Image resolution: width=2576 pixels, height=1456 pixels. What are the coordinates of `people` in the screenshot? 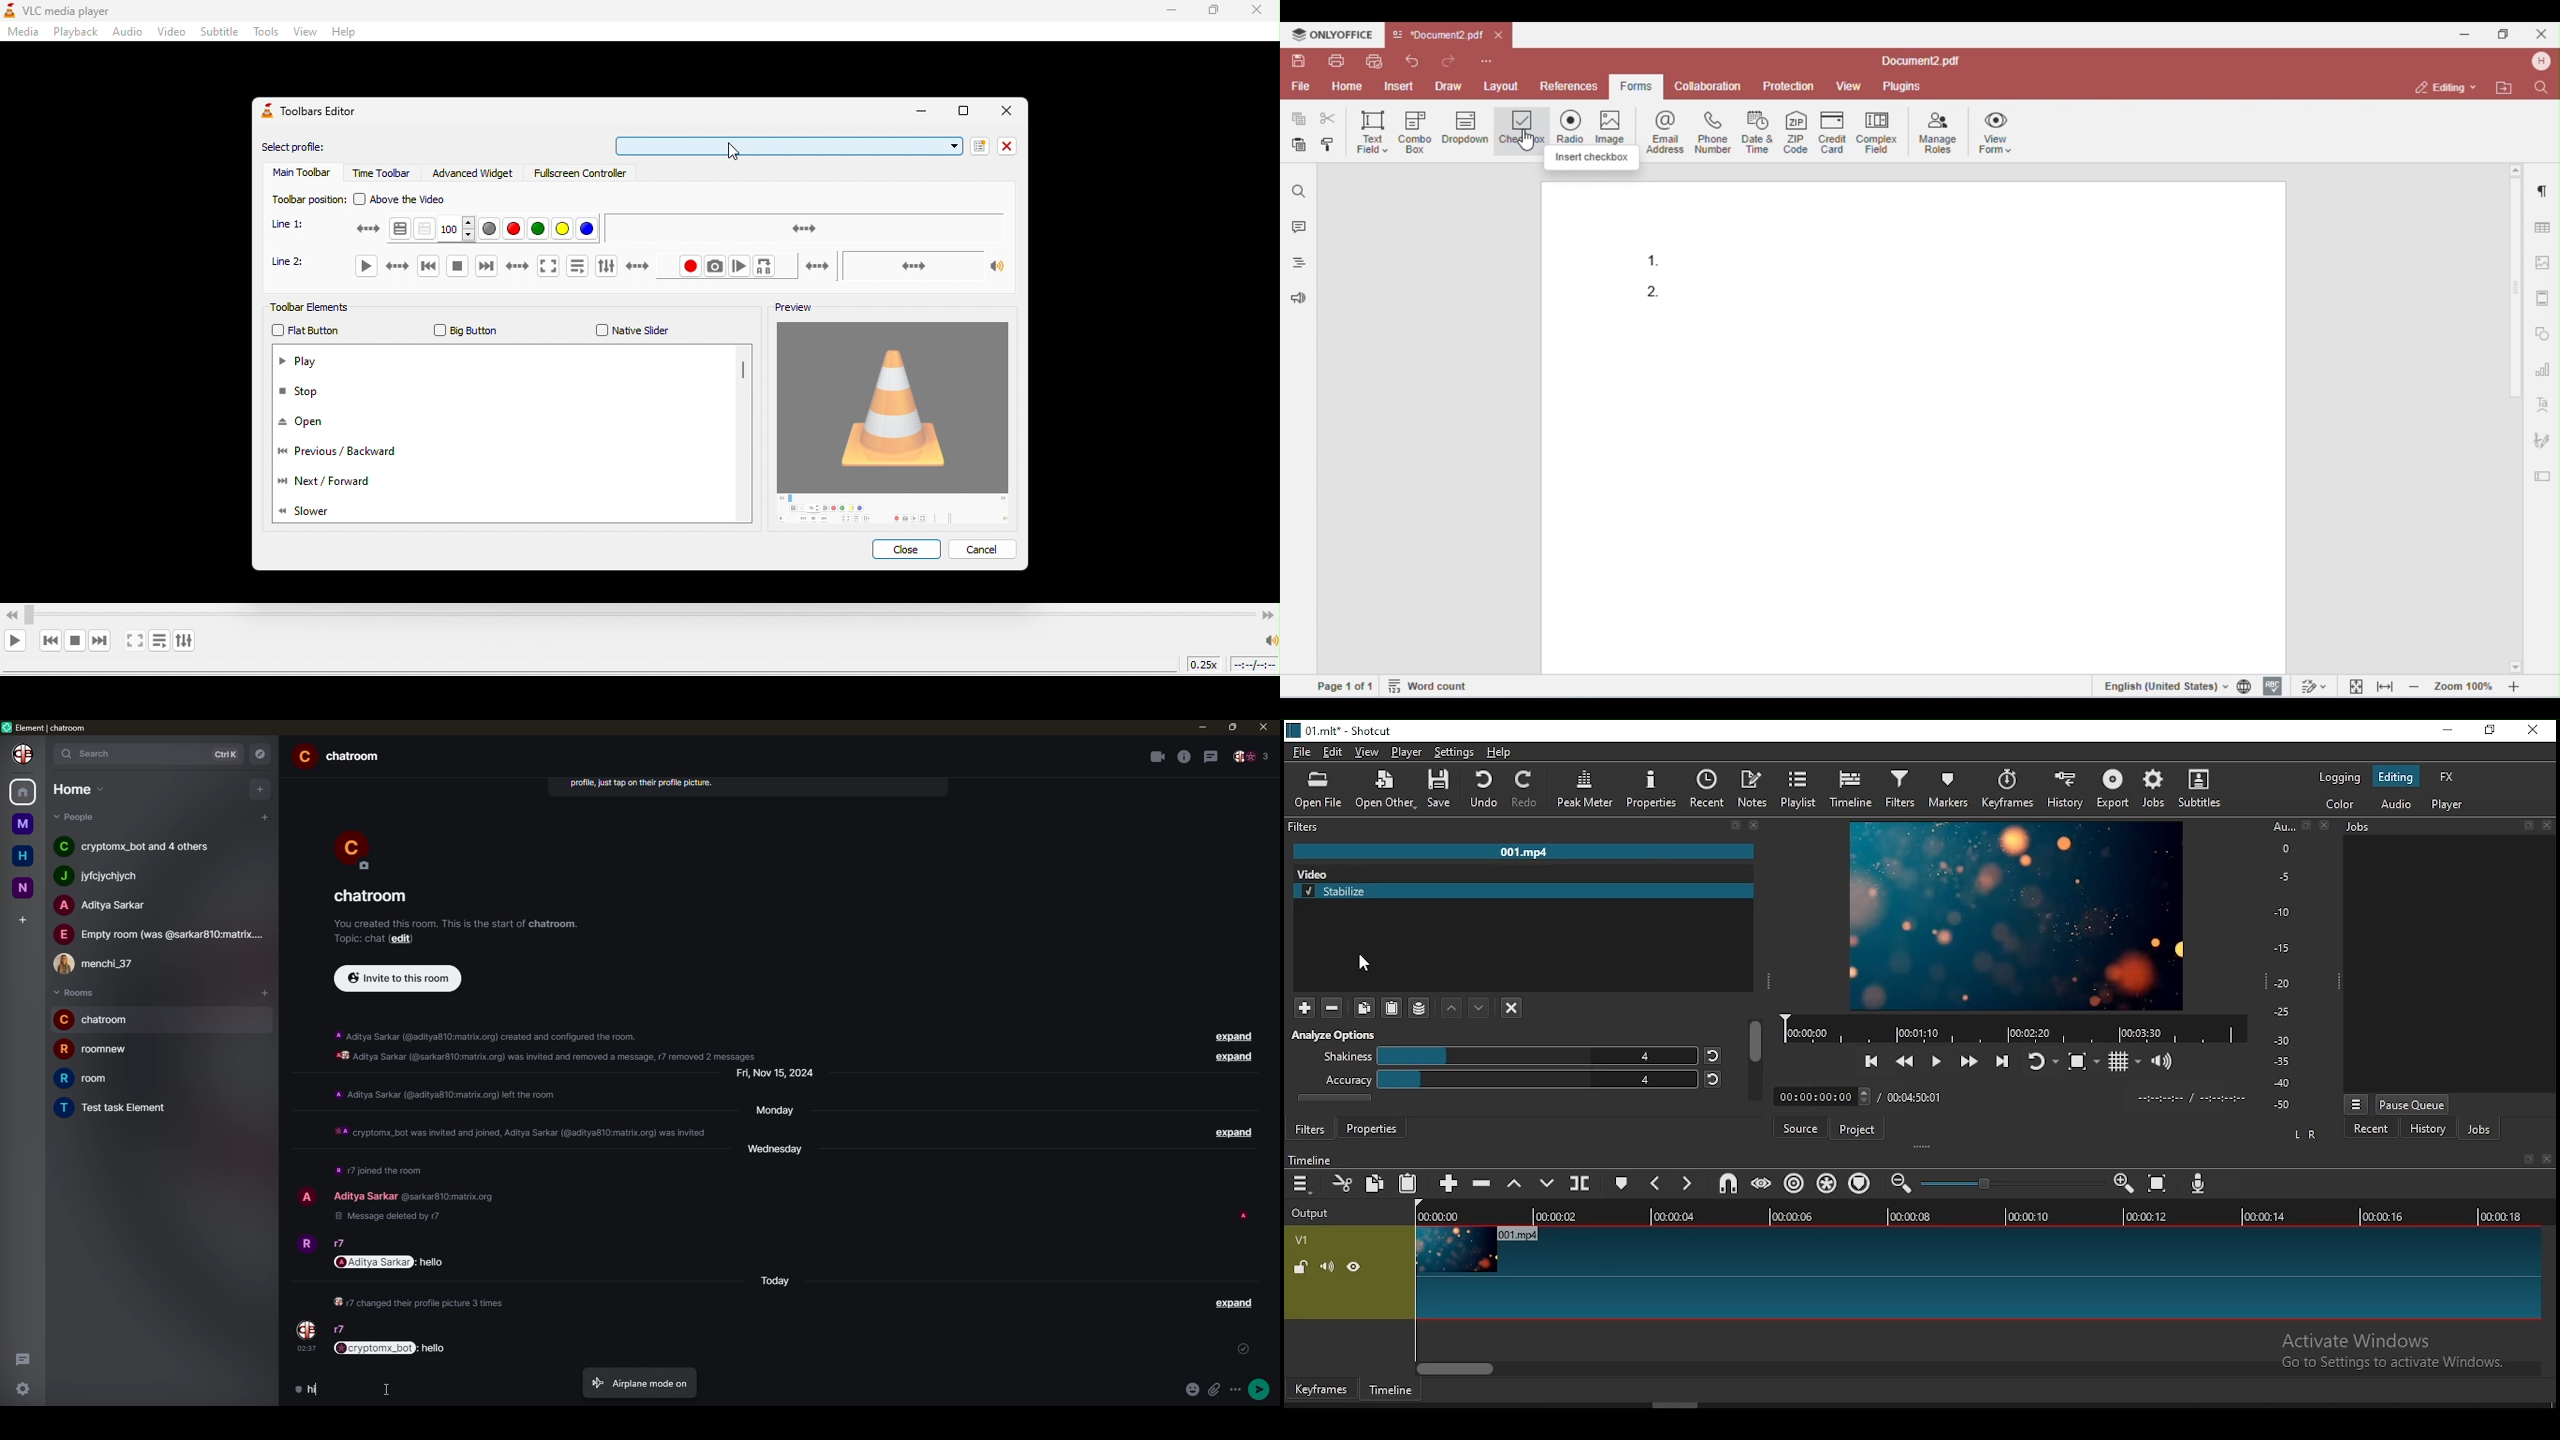 It's located at (141, 847).